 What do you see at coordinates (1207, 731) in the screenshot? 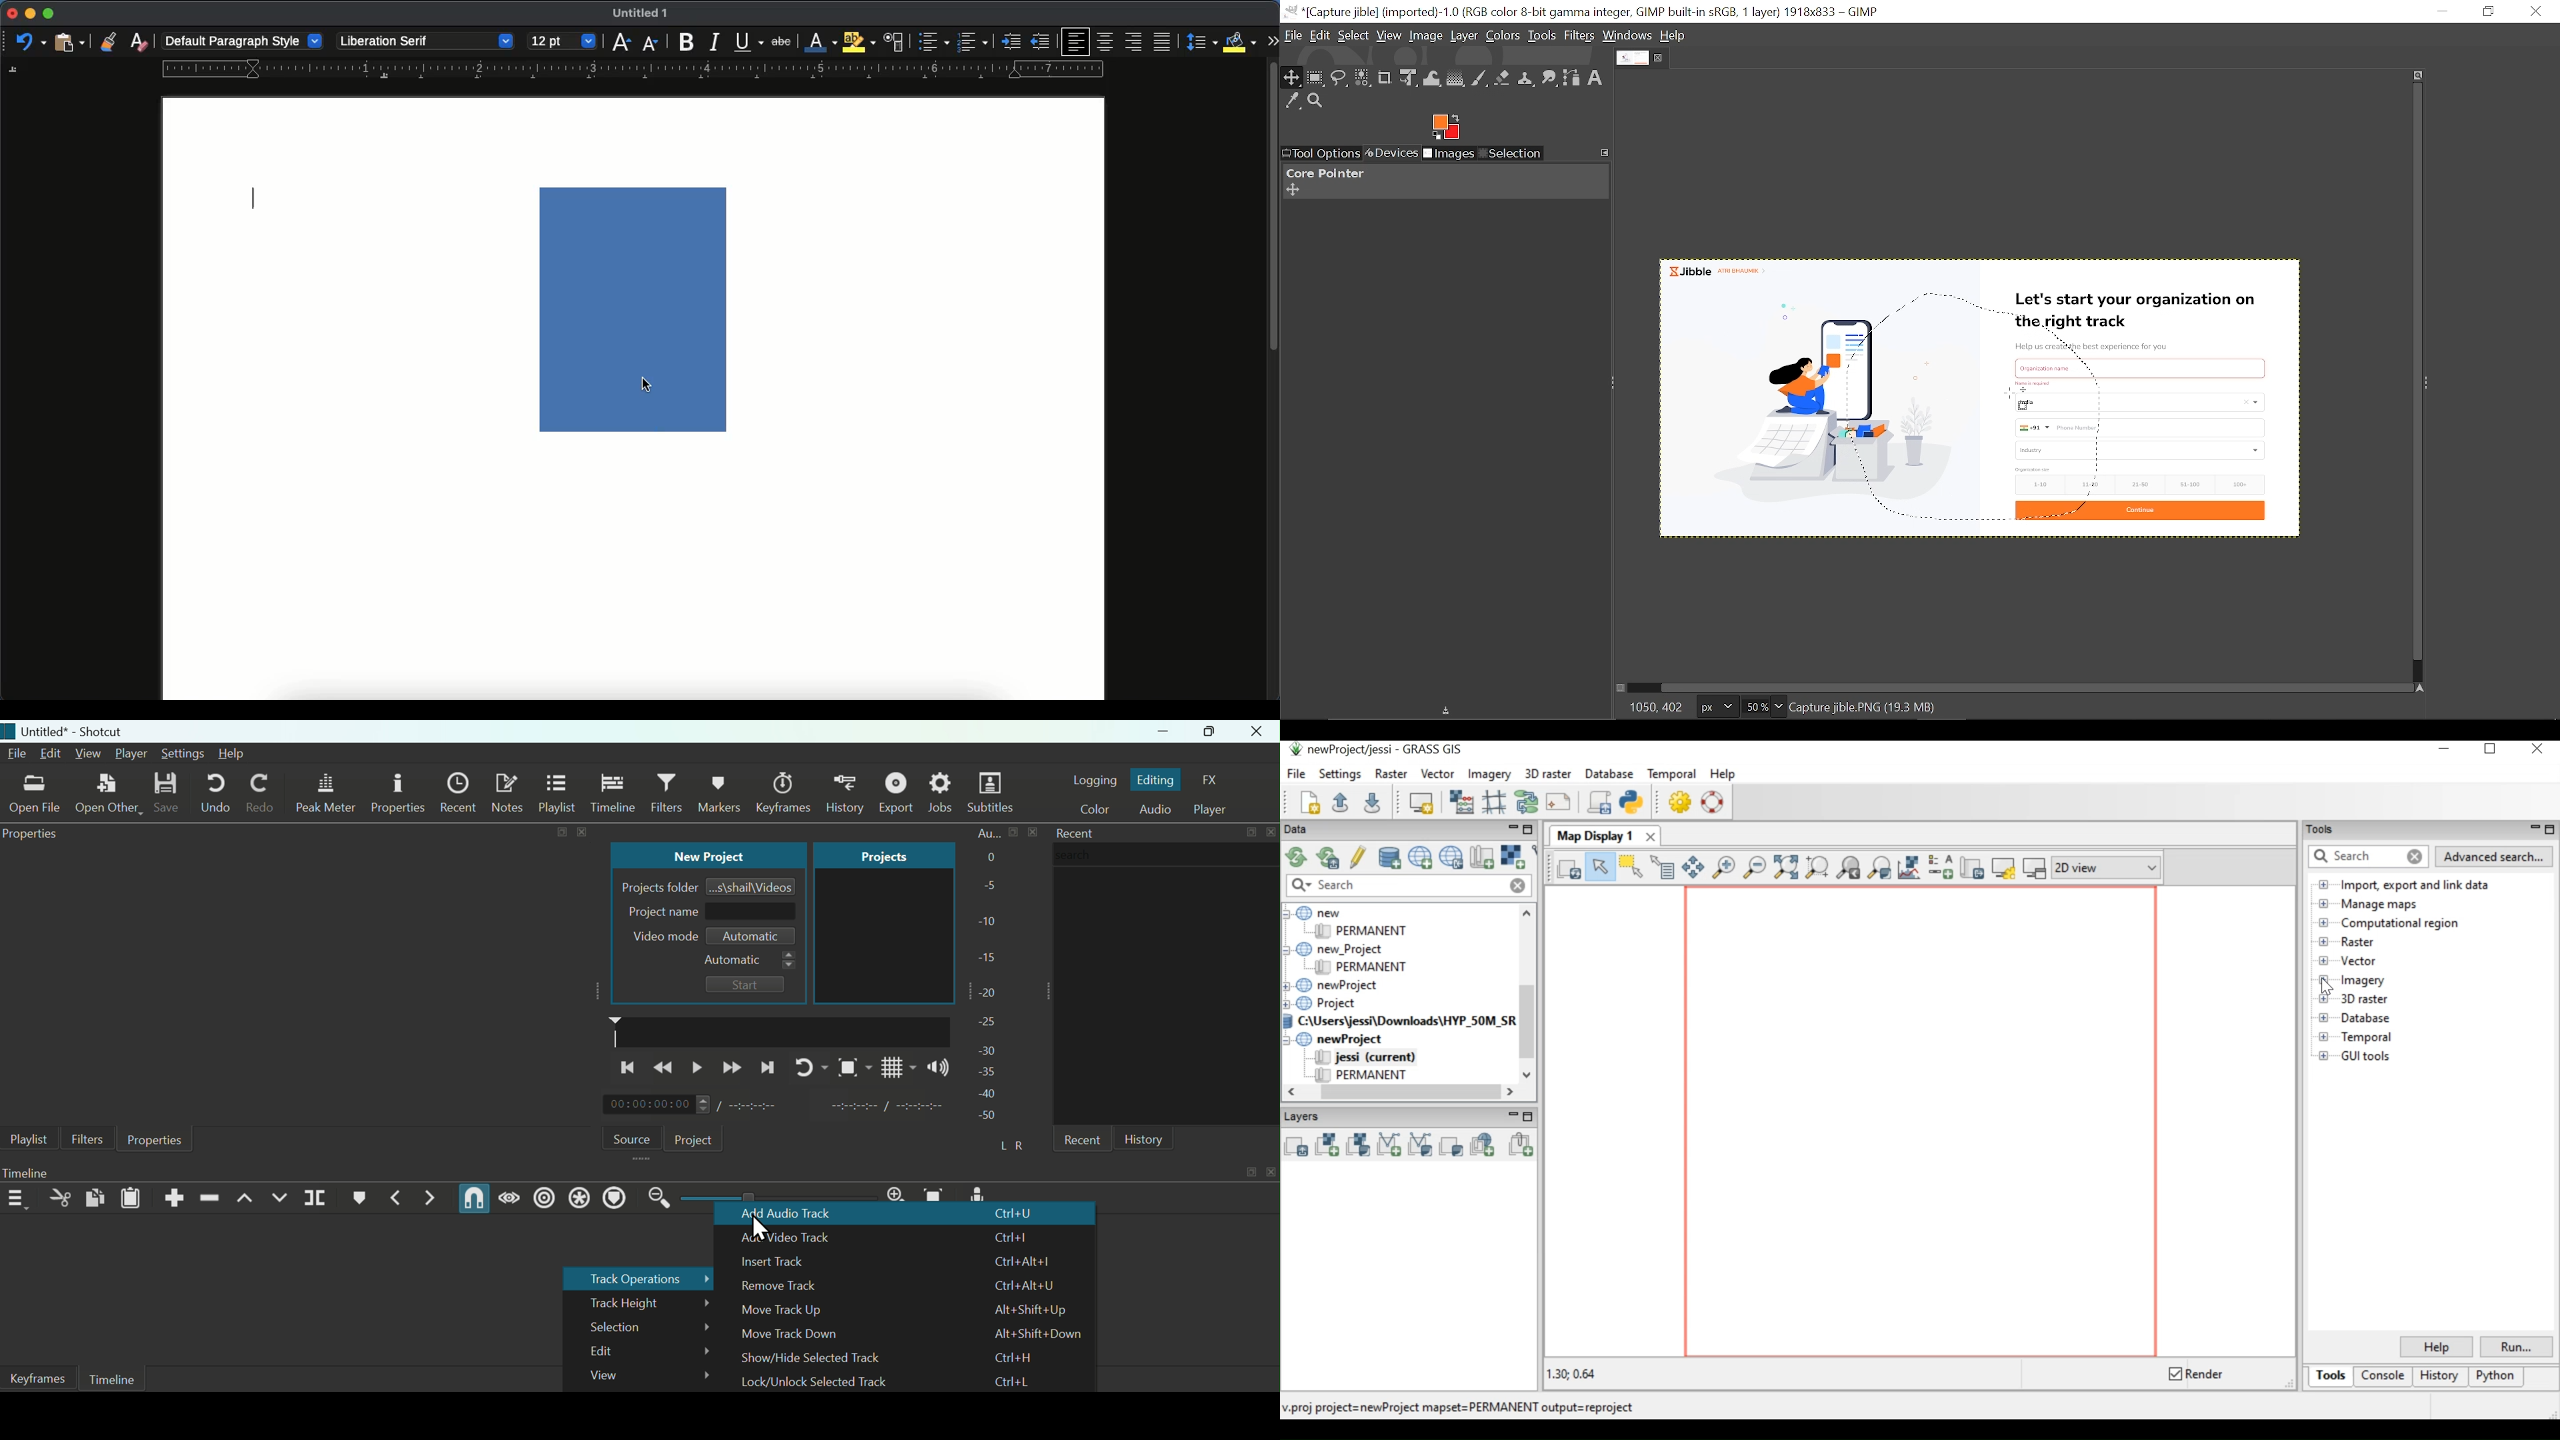
I see `Maximize` at bounding box center [1207, 731].